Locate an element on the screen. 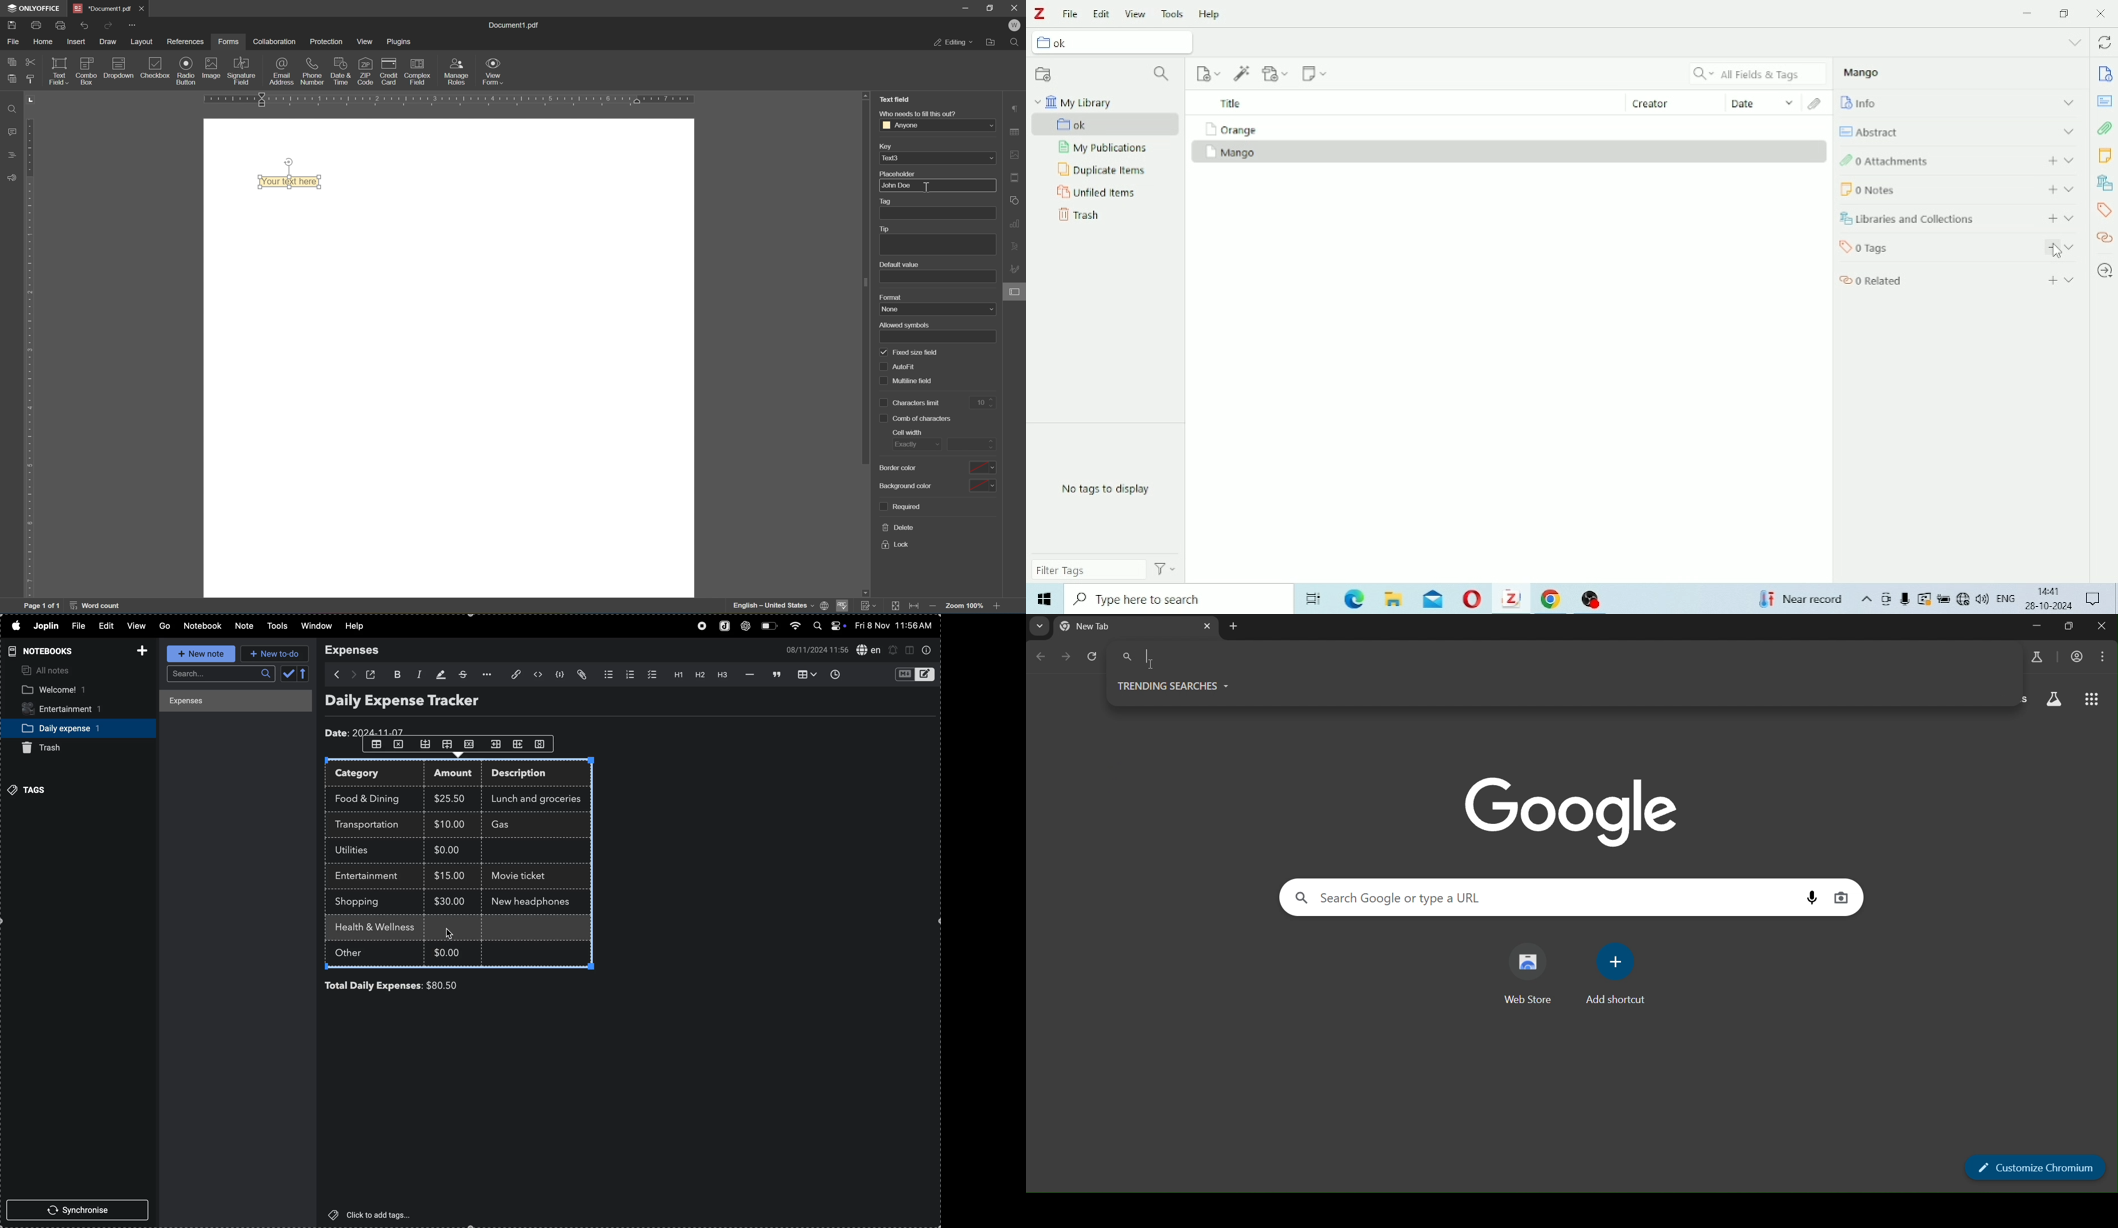  shift coloumn to left is located at coordinates (519, 744).